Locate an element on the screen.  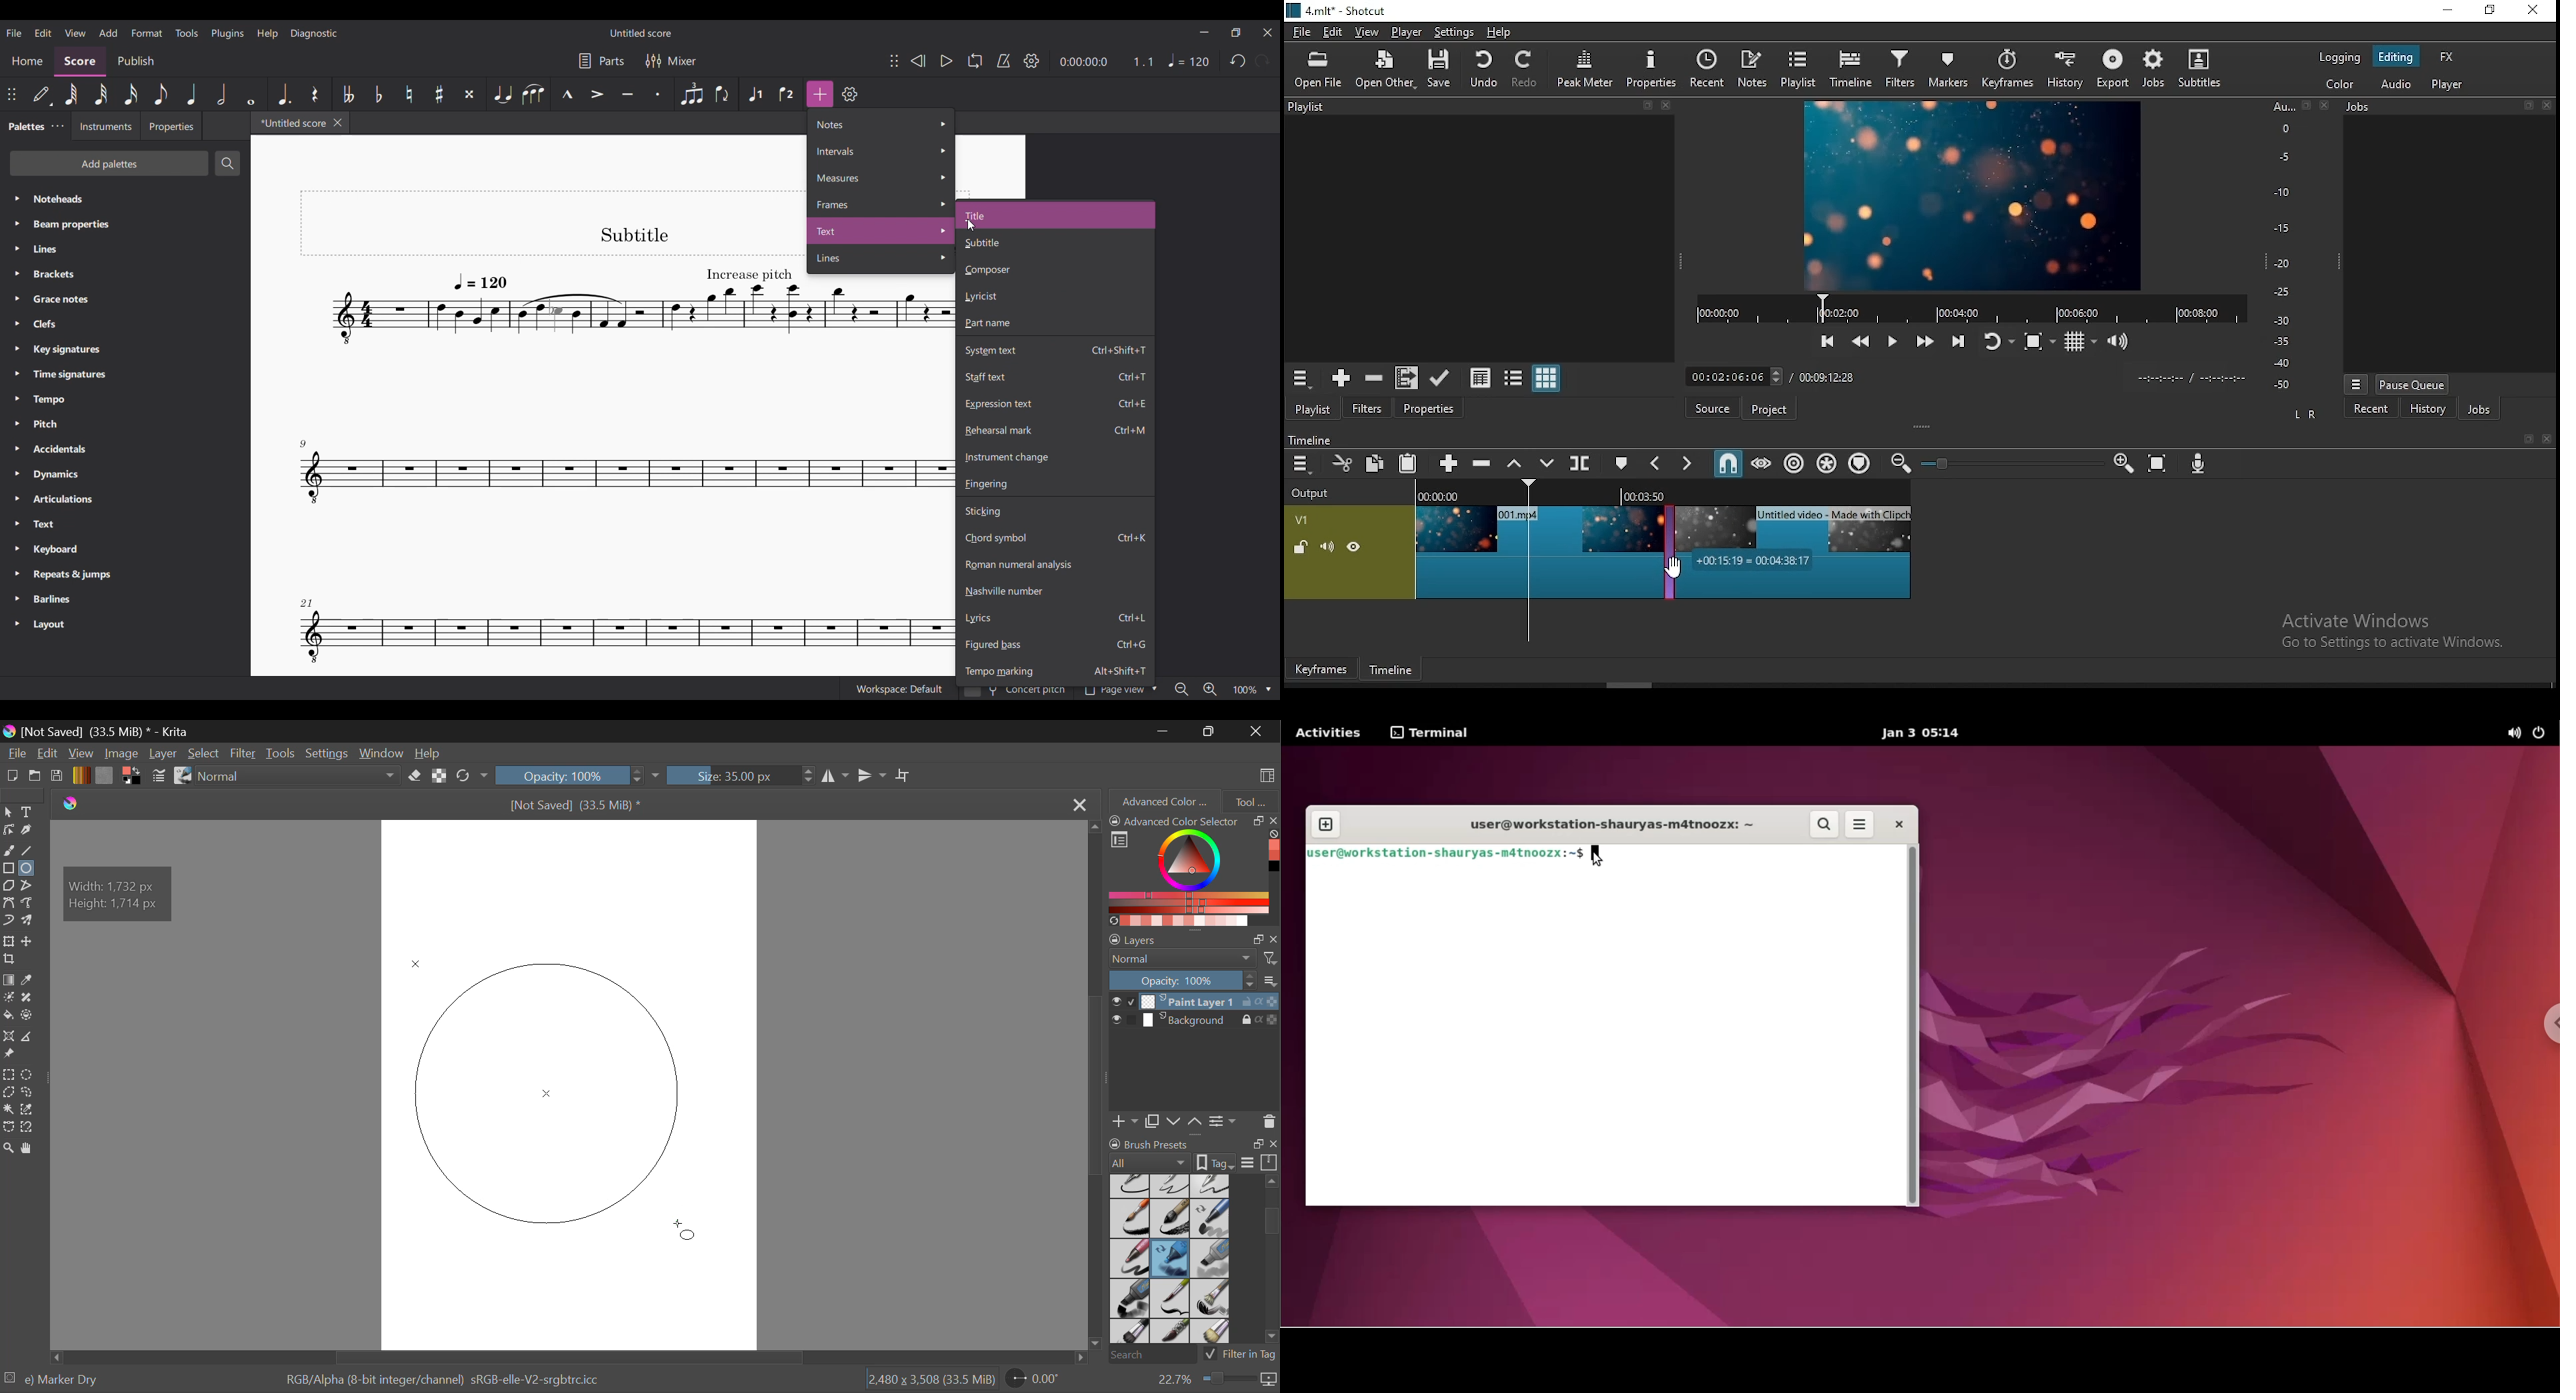
elapsed time is located at coordinates (1738, 374).